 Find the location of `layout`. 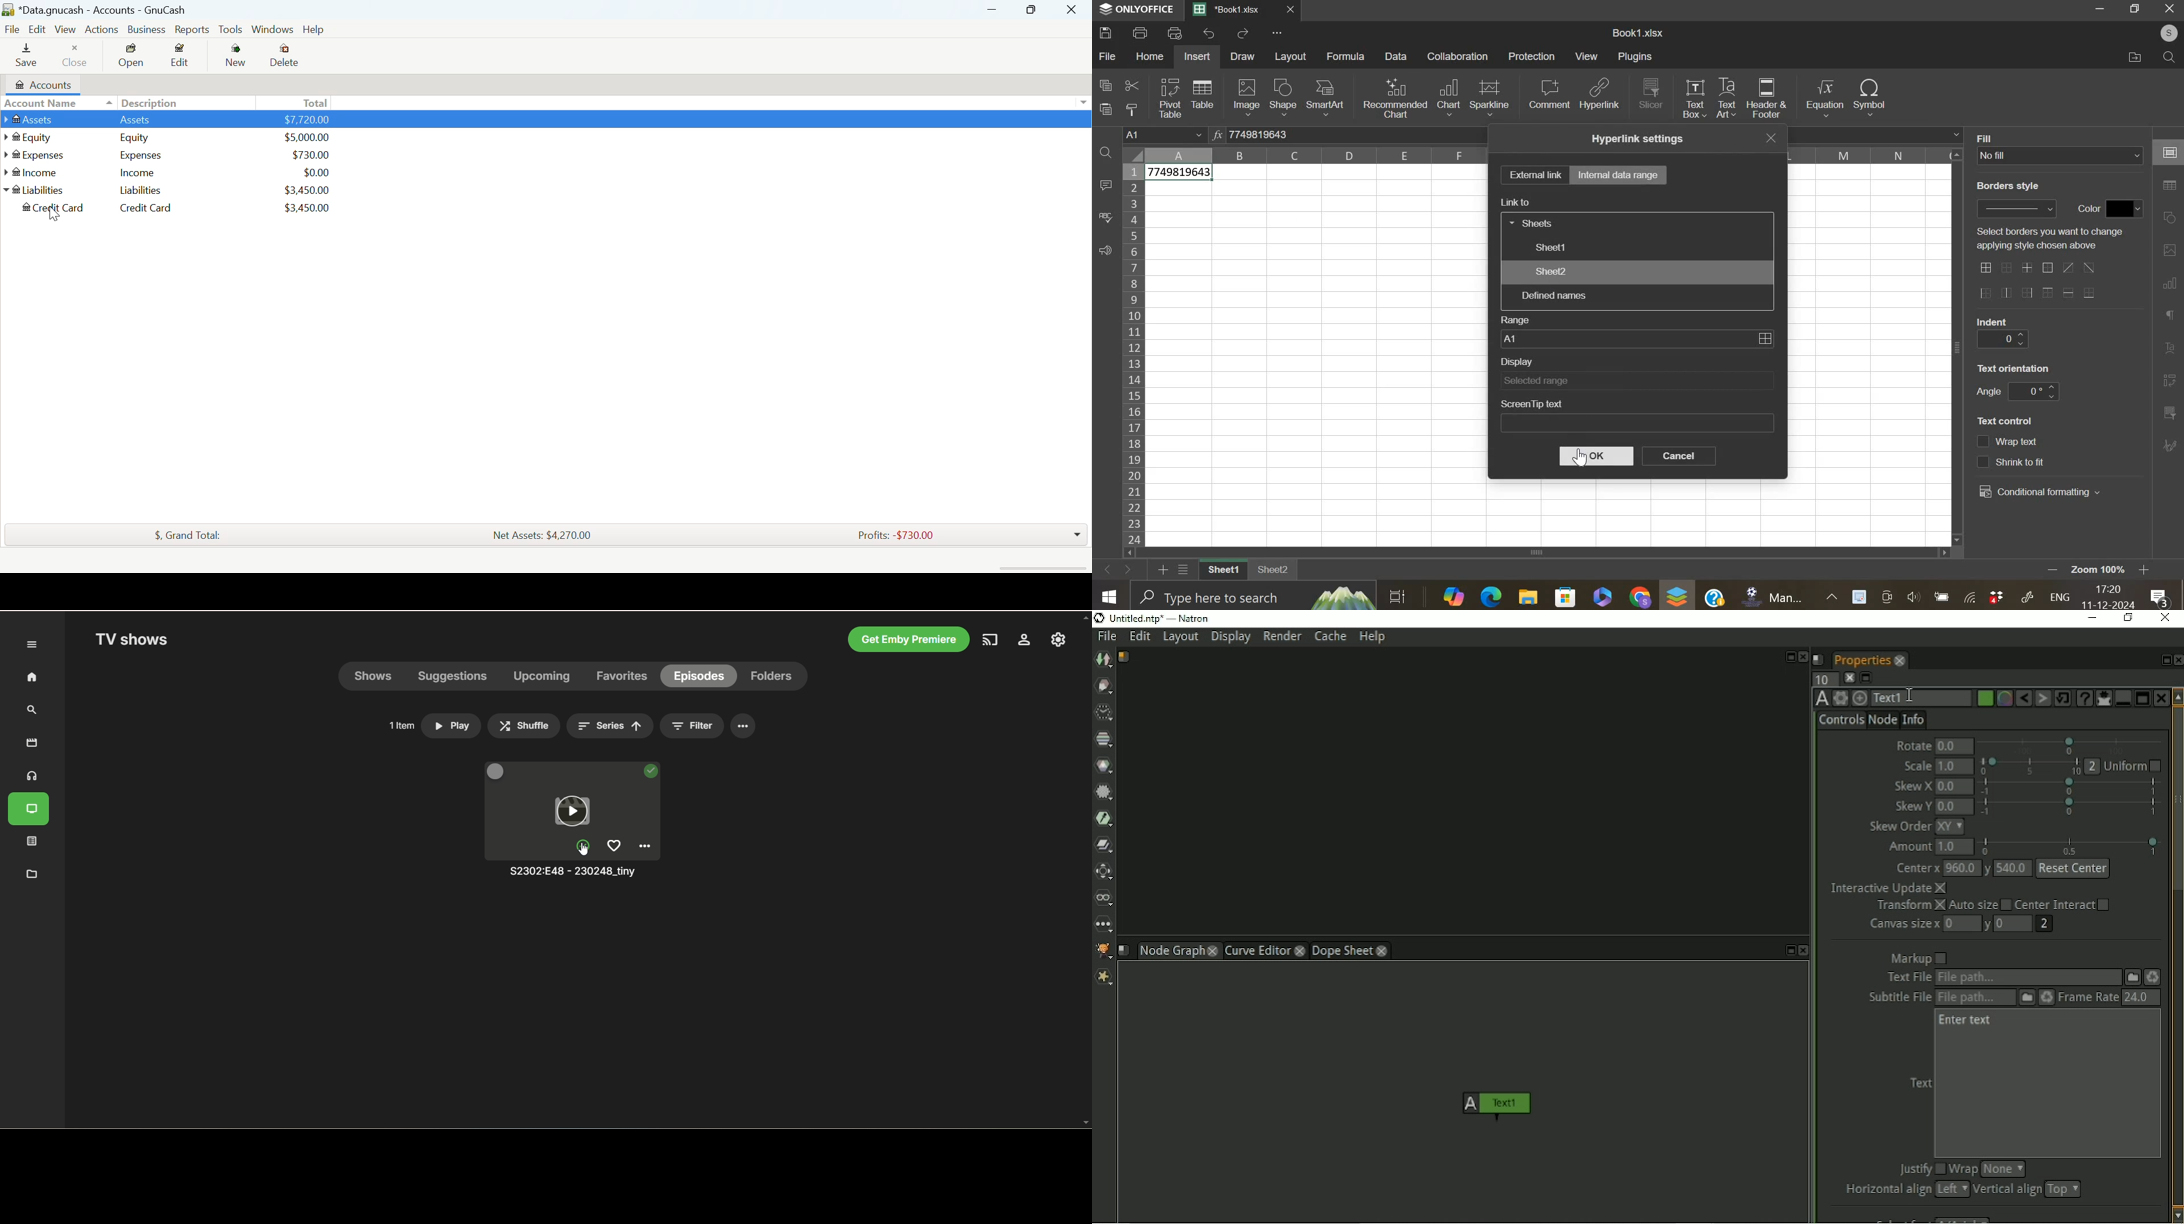

layout is located at coordinates (1292, 57).